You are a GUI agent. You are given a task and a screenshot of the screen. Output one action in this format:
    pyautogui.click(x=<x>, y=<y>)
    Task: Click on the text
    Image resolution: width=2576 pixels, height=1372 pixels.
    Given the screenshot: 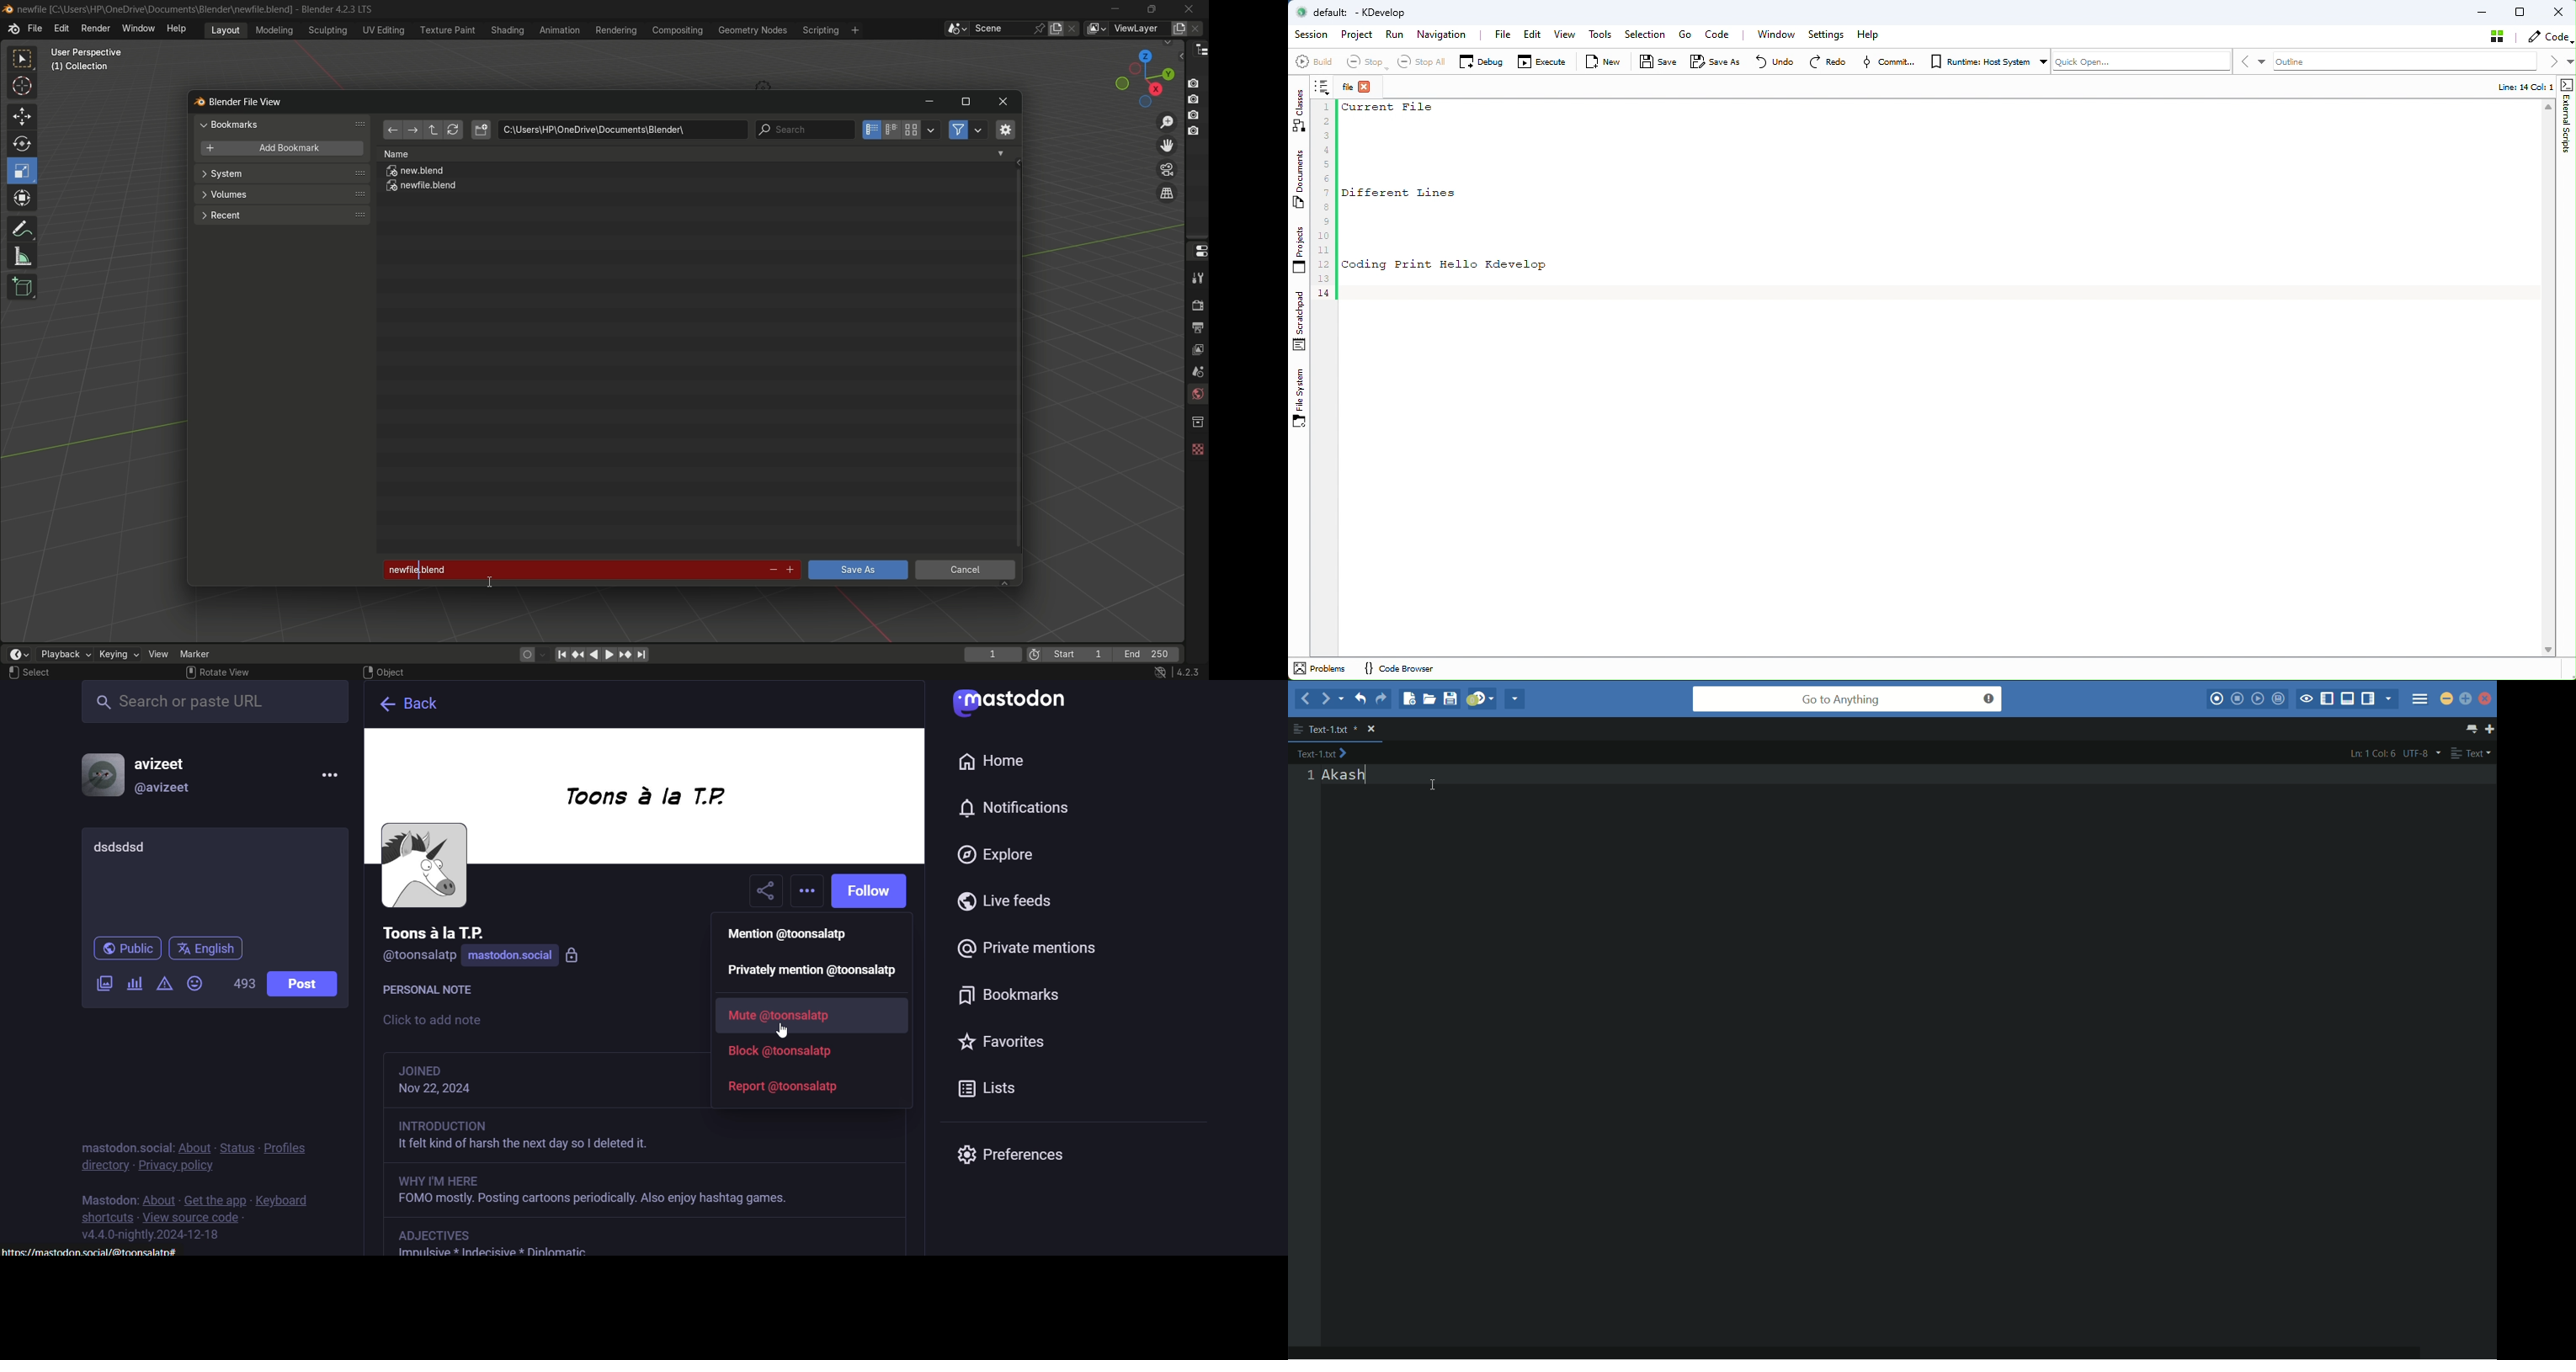 What is the action you would take?
    pyautogui.click(x=123, y=1139)
    